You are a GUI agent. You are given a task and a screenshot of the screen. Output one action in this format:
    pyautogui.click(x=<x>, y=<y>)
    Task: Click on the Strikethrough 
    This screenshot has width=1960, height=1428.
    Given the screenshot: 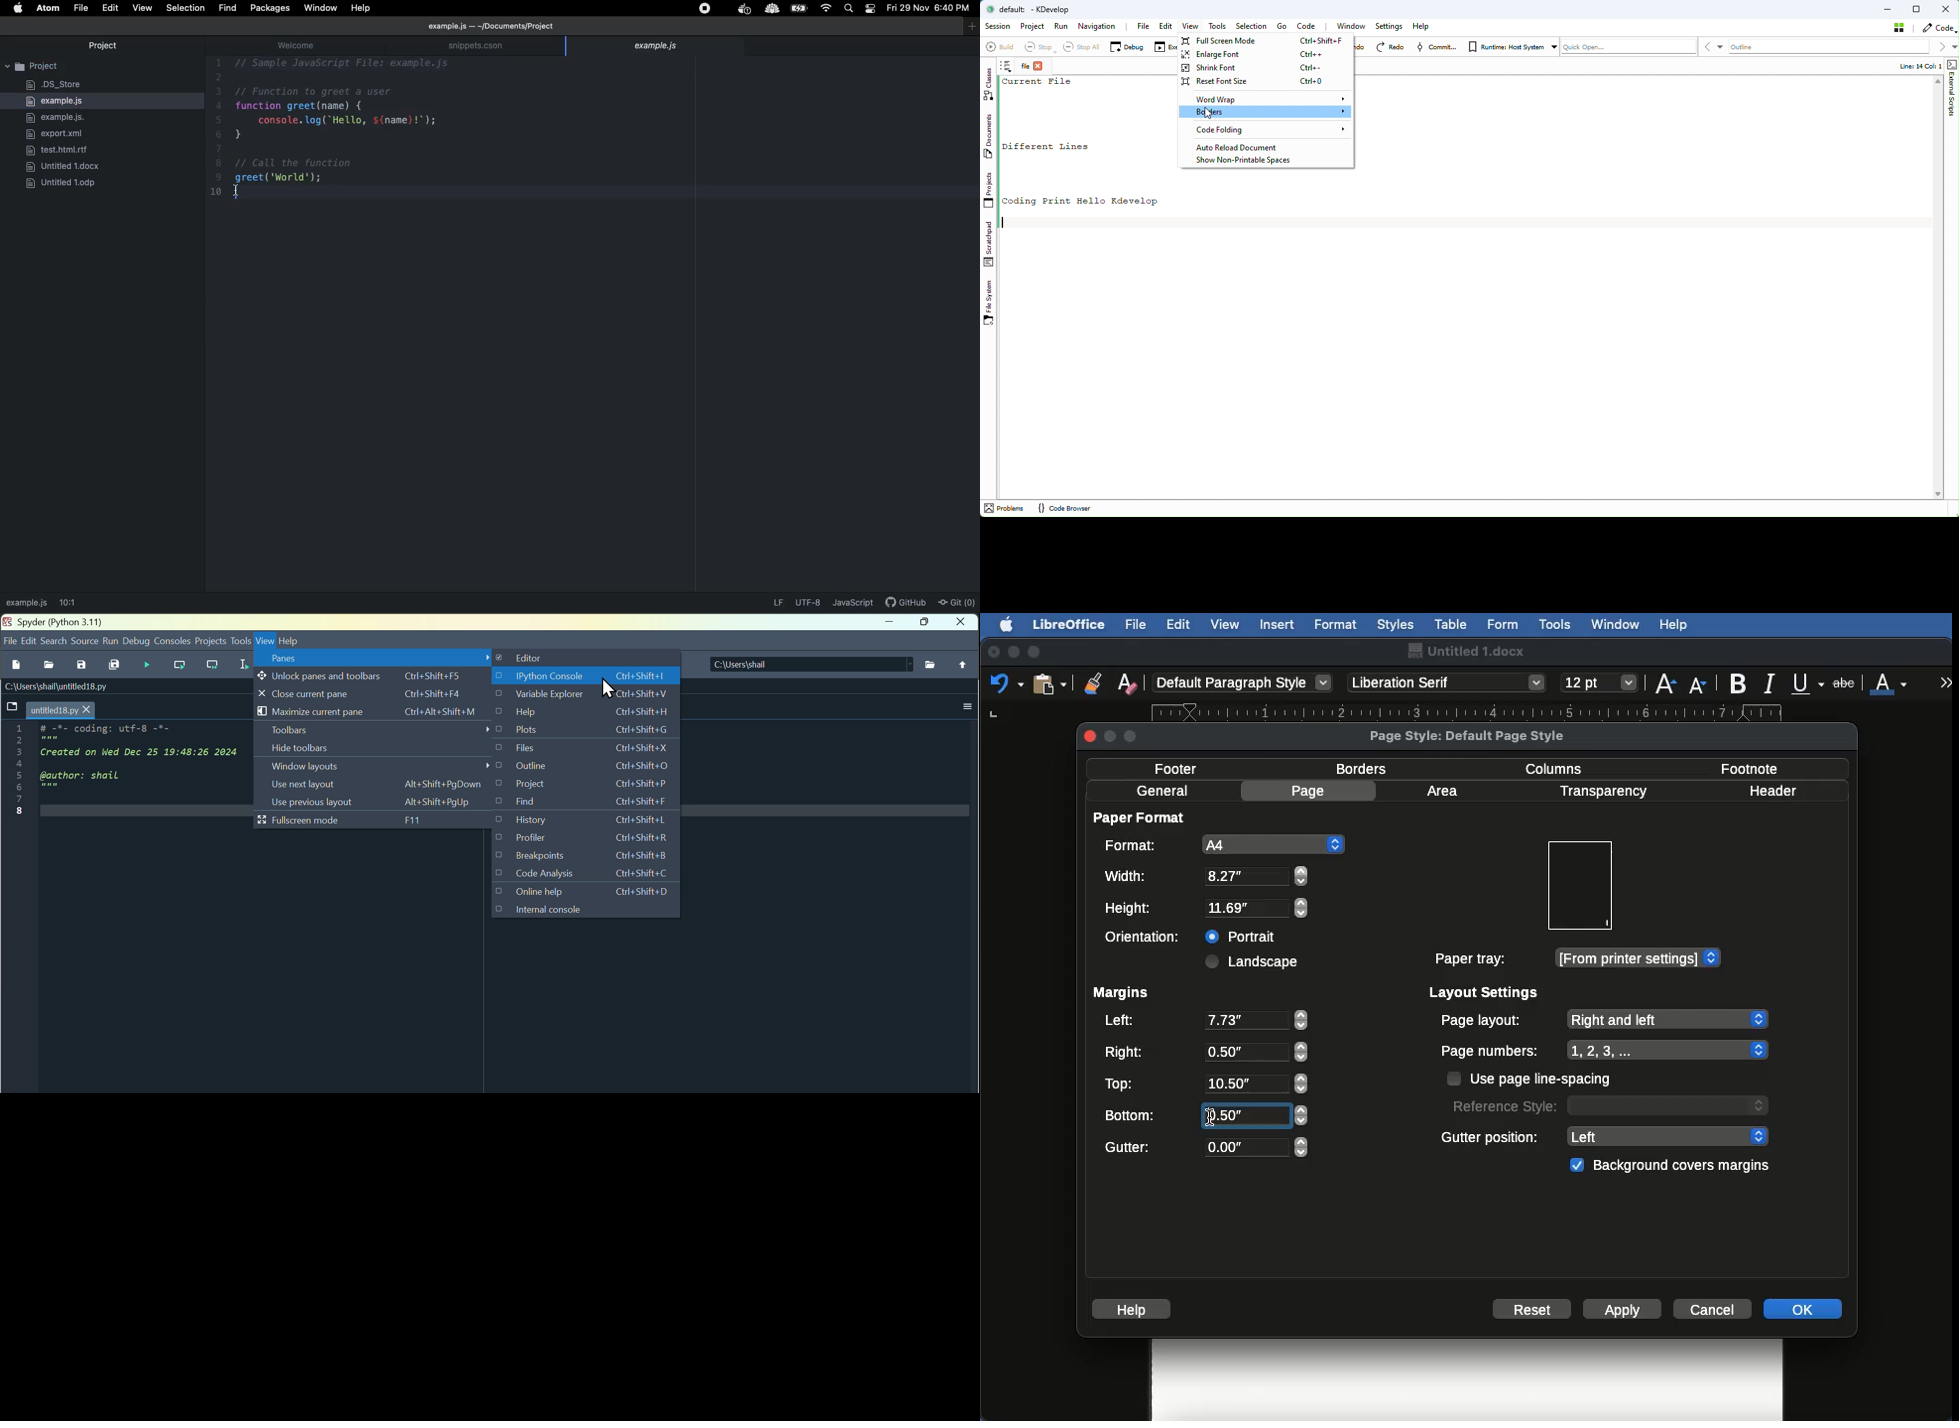 What is the action you would take?
    pyautogui.click(x=1847, y=681)
    